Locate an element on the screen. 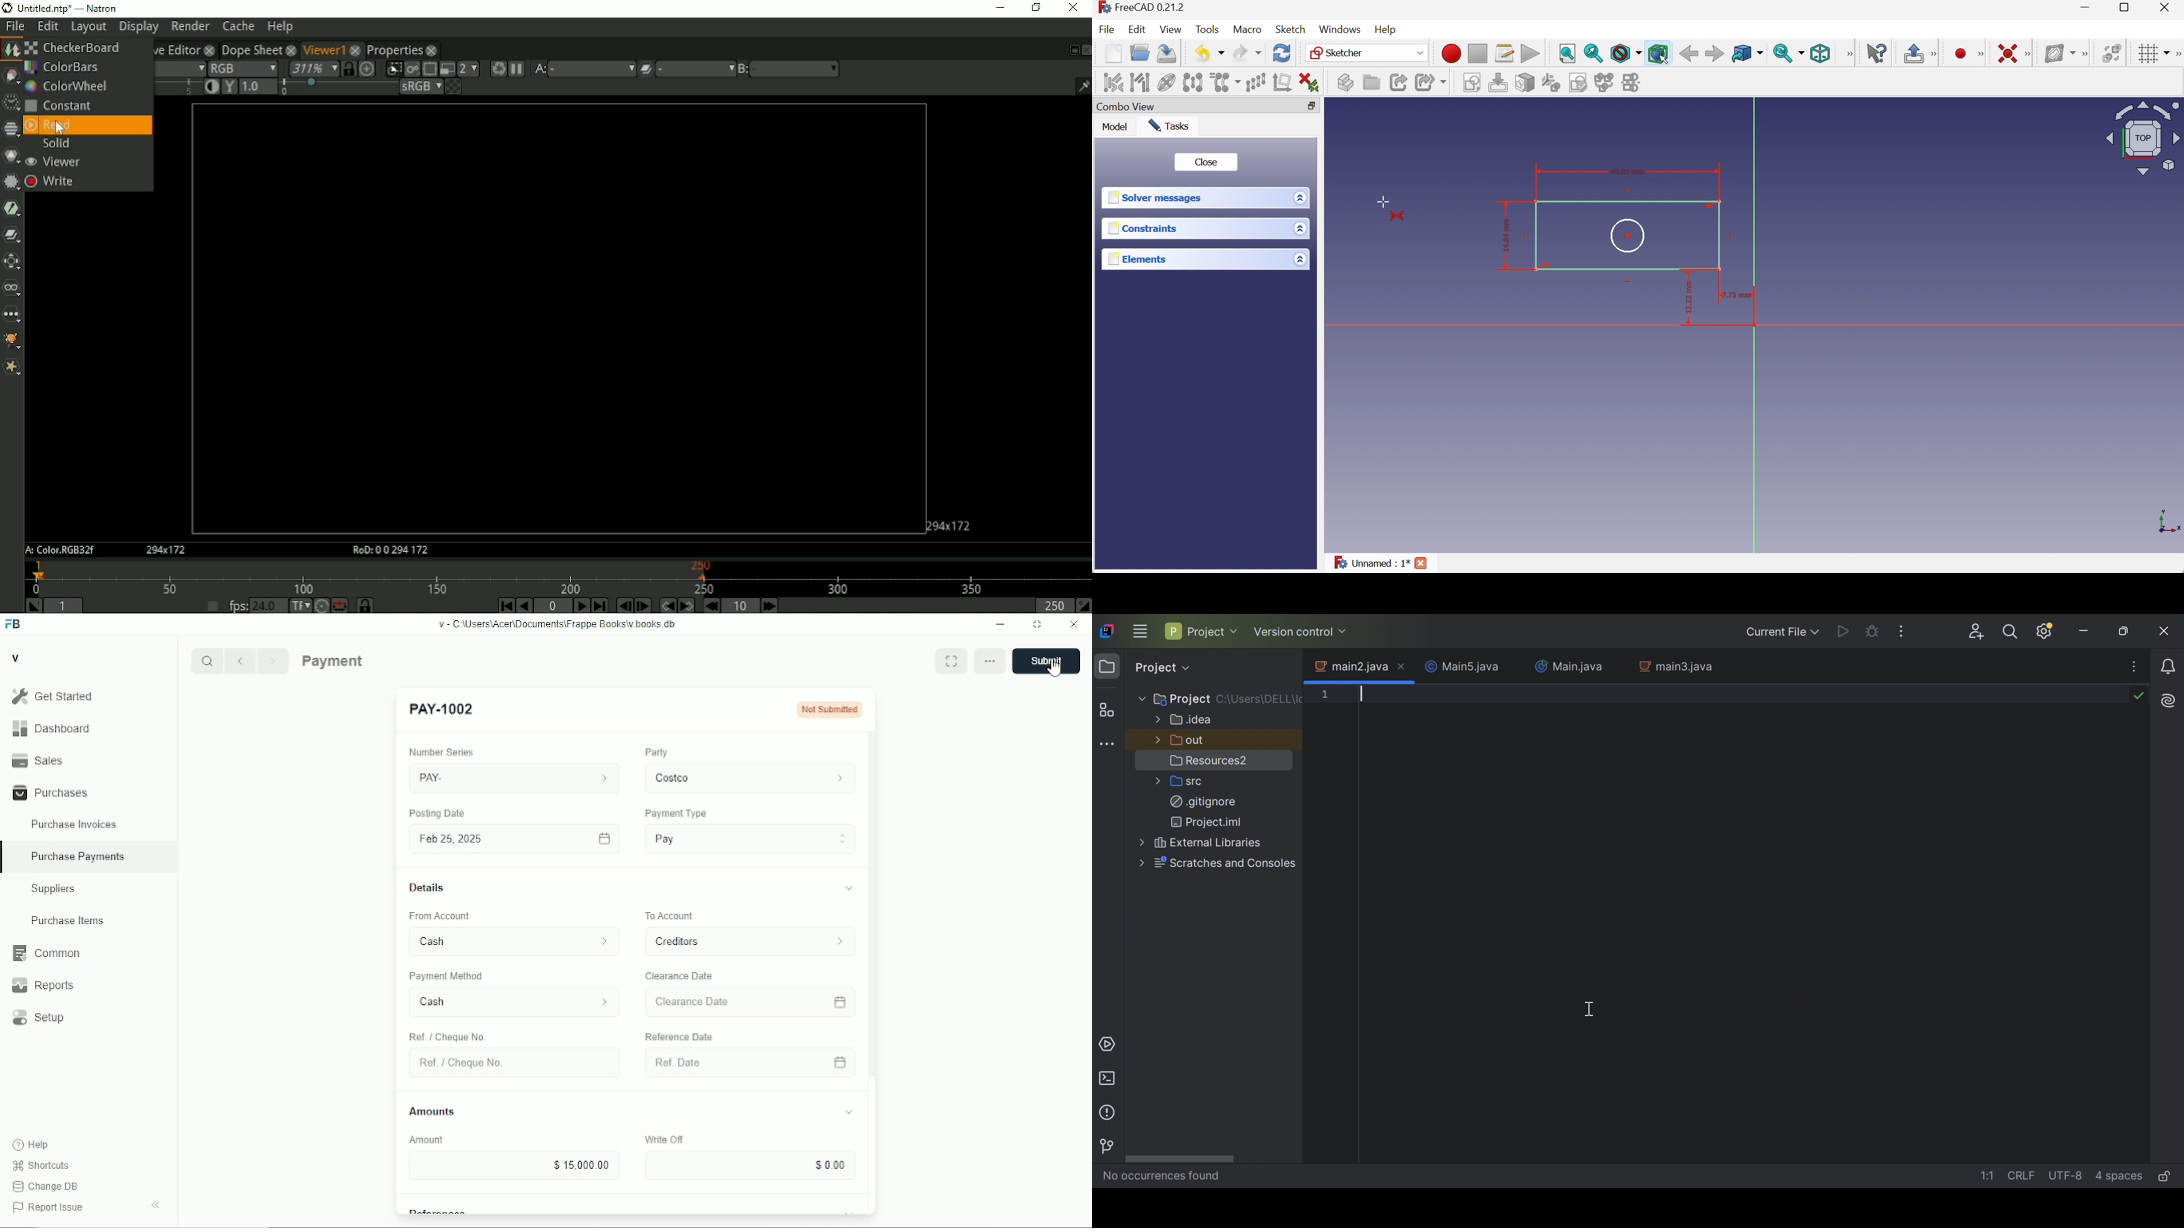 The image size is (2184, 1232). Change dimension is located at coordinates (1037, 624).